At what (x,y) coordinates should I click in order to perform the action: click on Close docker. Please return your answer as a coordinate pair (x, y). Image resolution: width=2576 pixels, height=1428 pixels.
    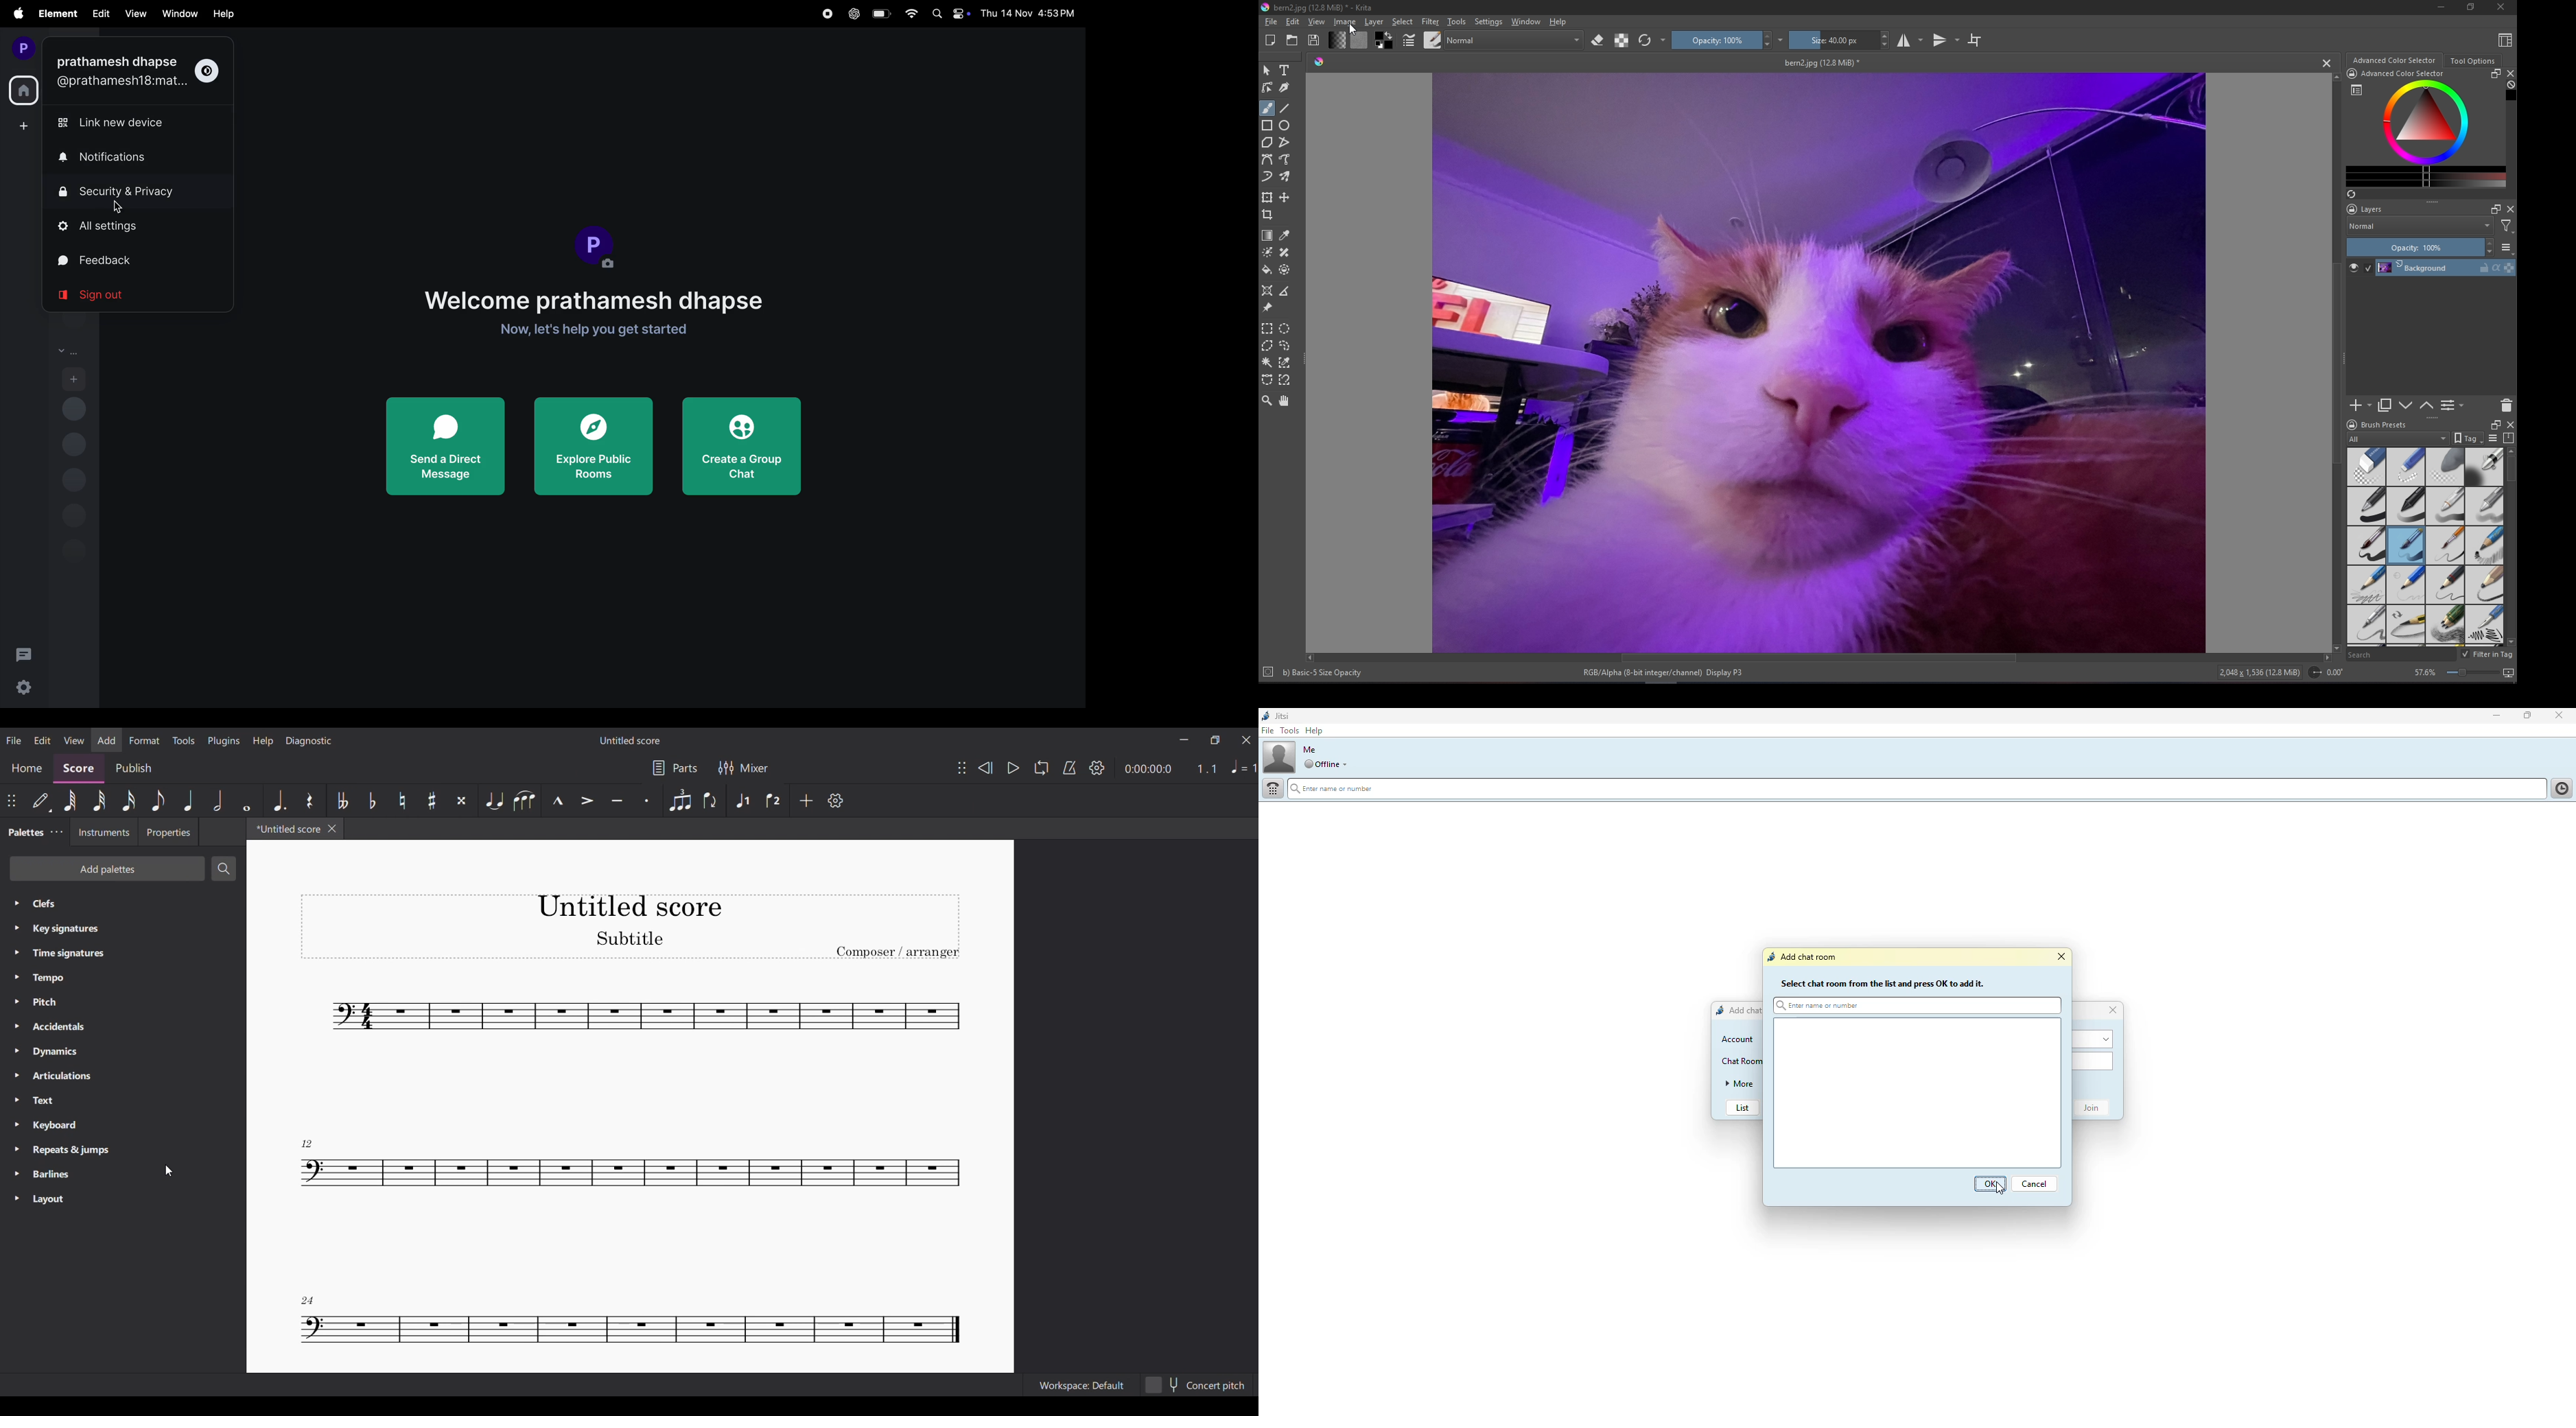
    Looking at the image, I should click on (2512, 73).